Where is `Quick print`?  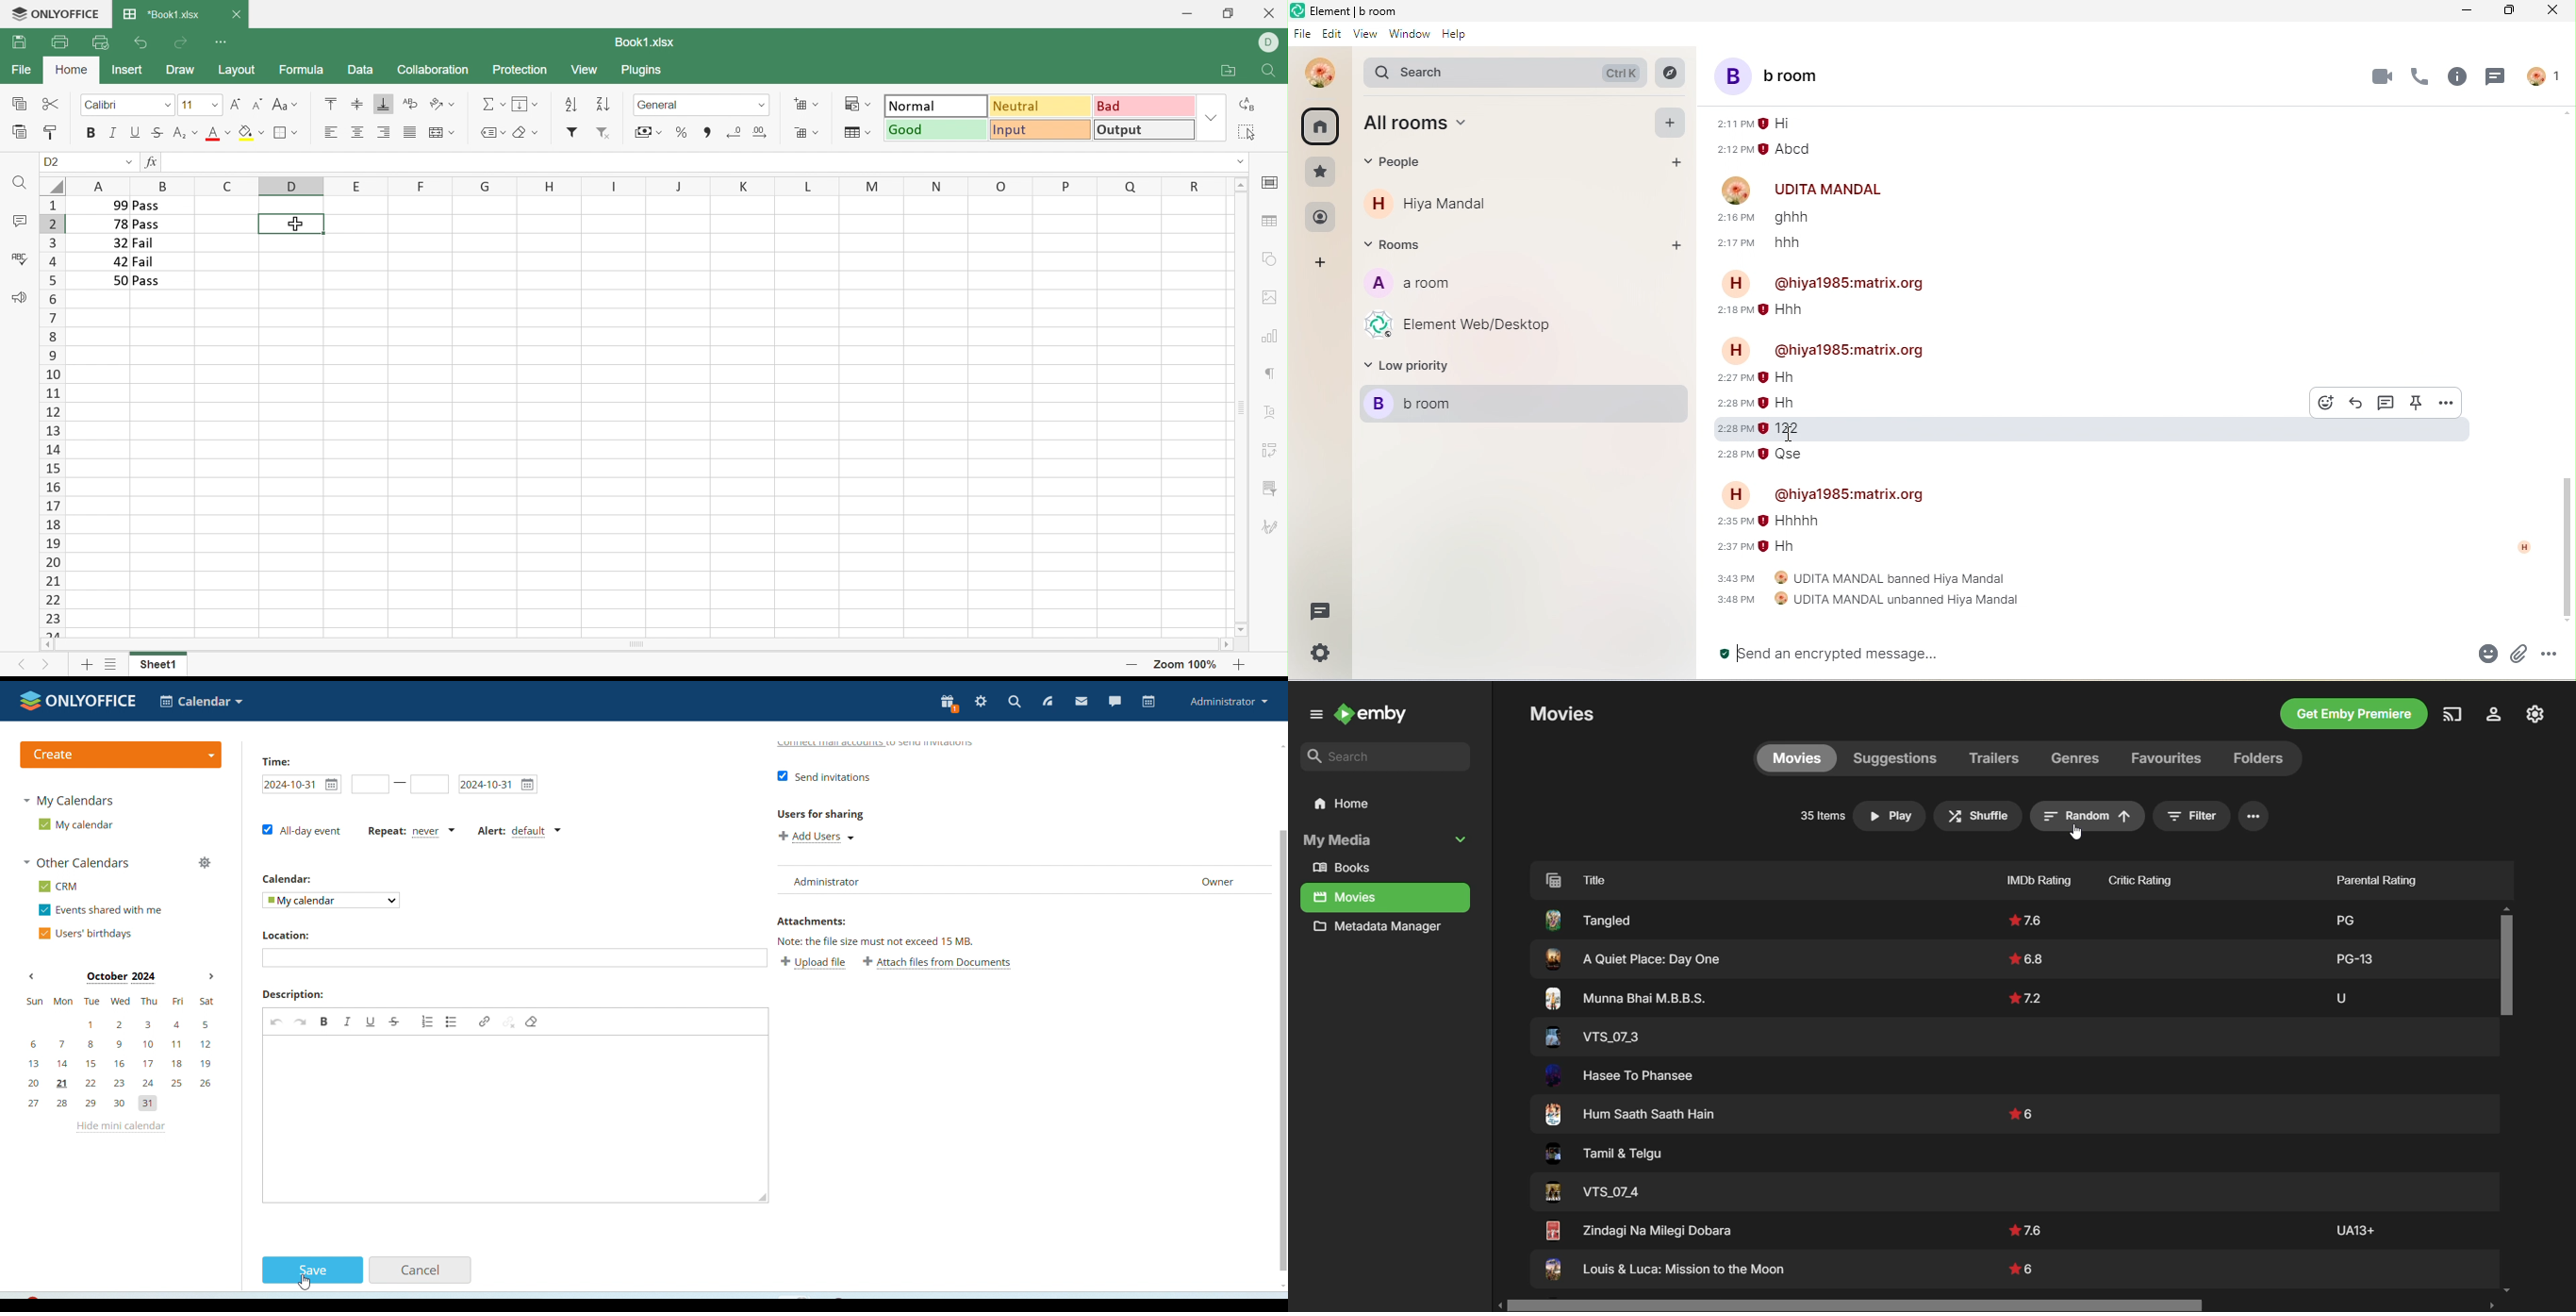 Quick print is located at coordinates (101, 44).